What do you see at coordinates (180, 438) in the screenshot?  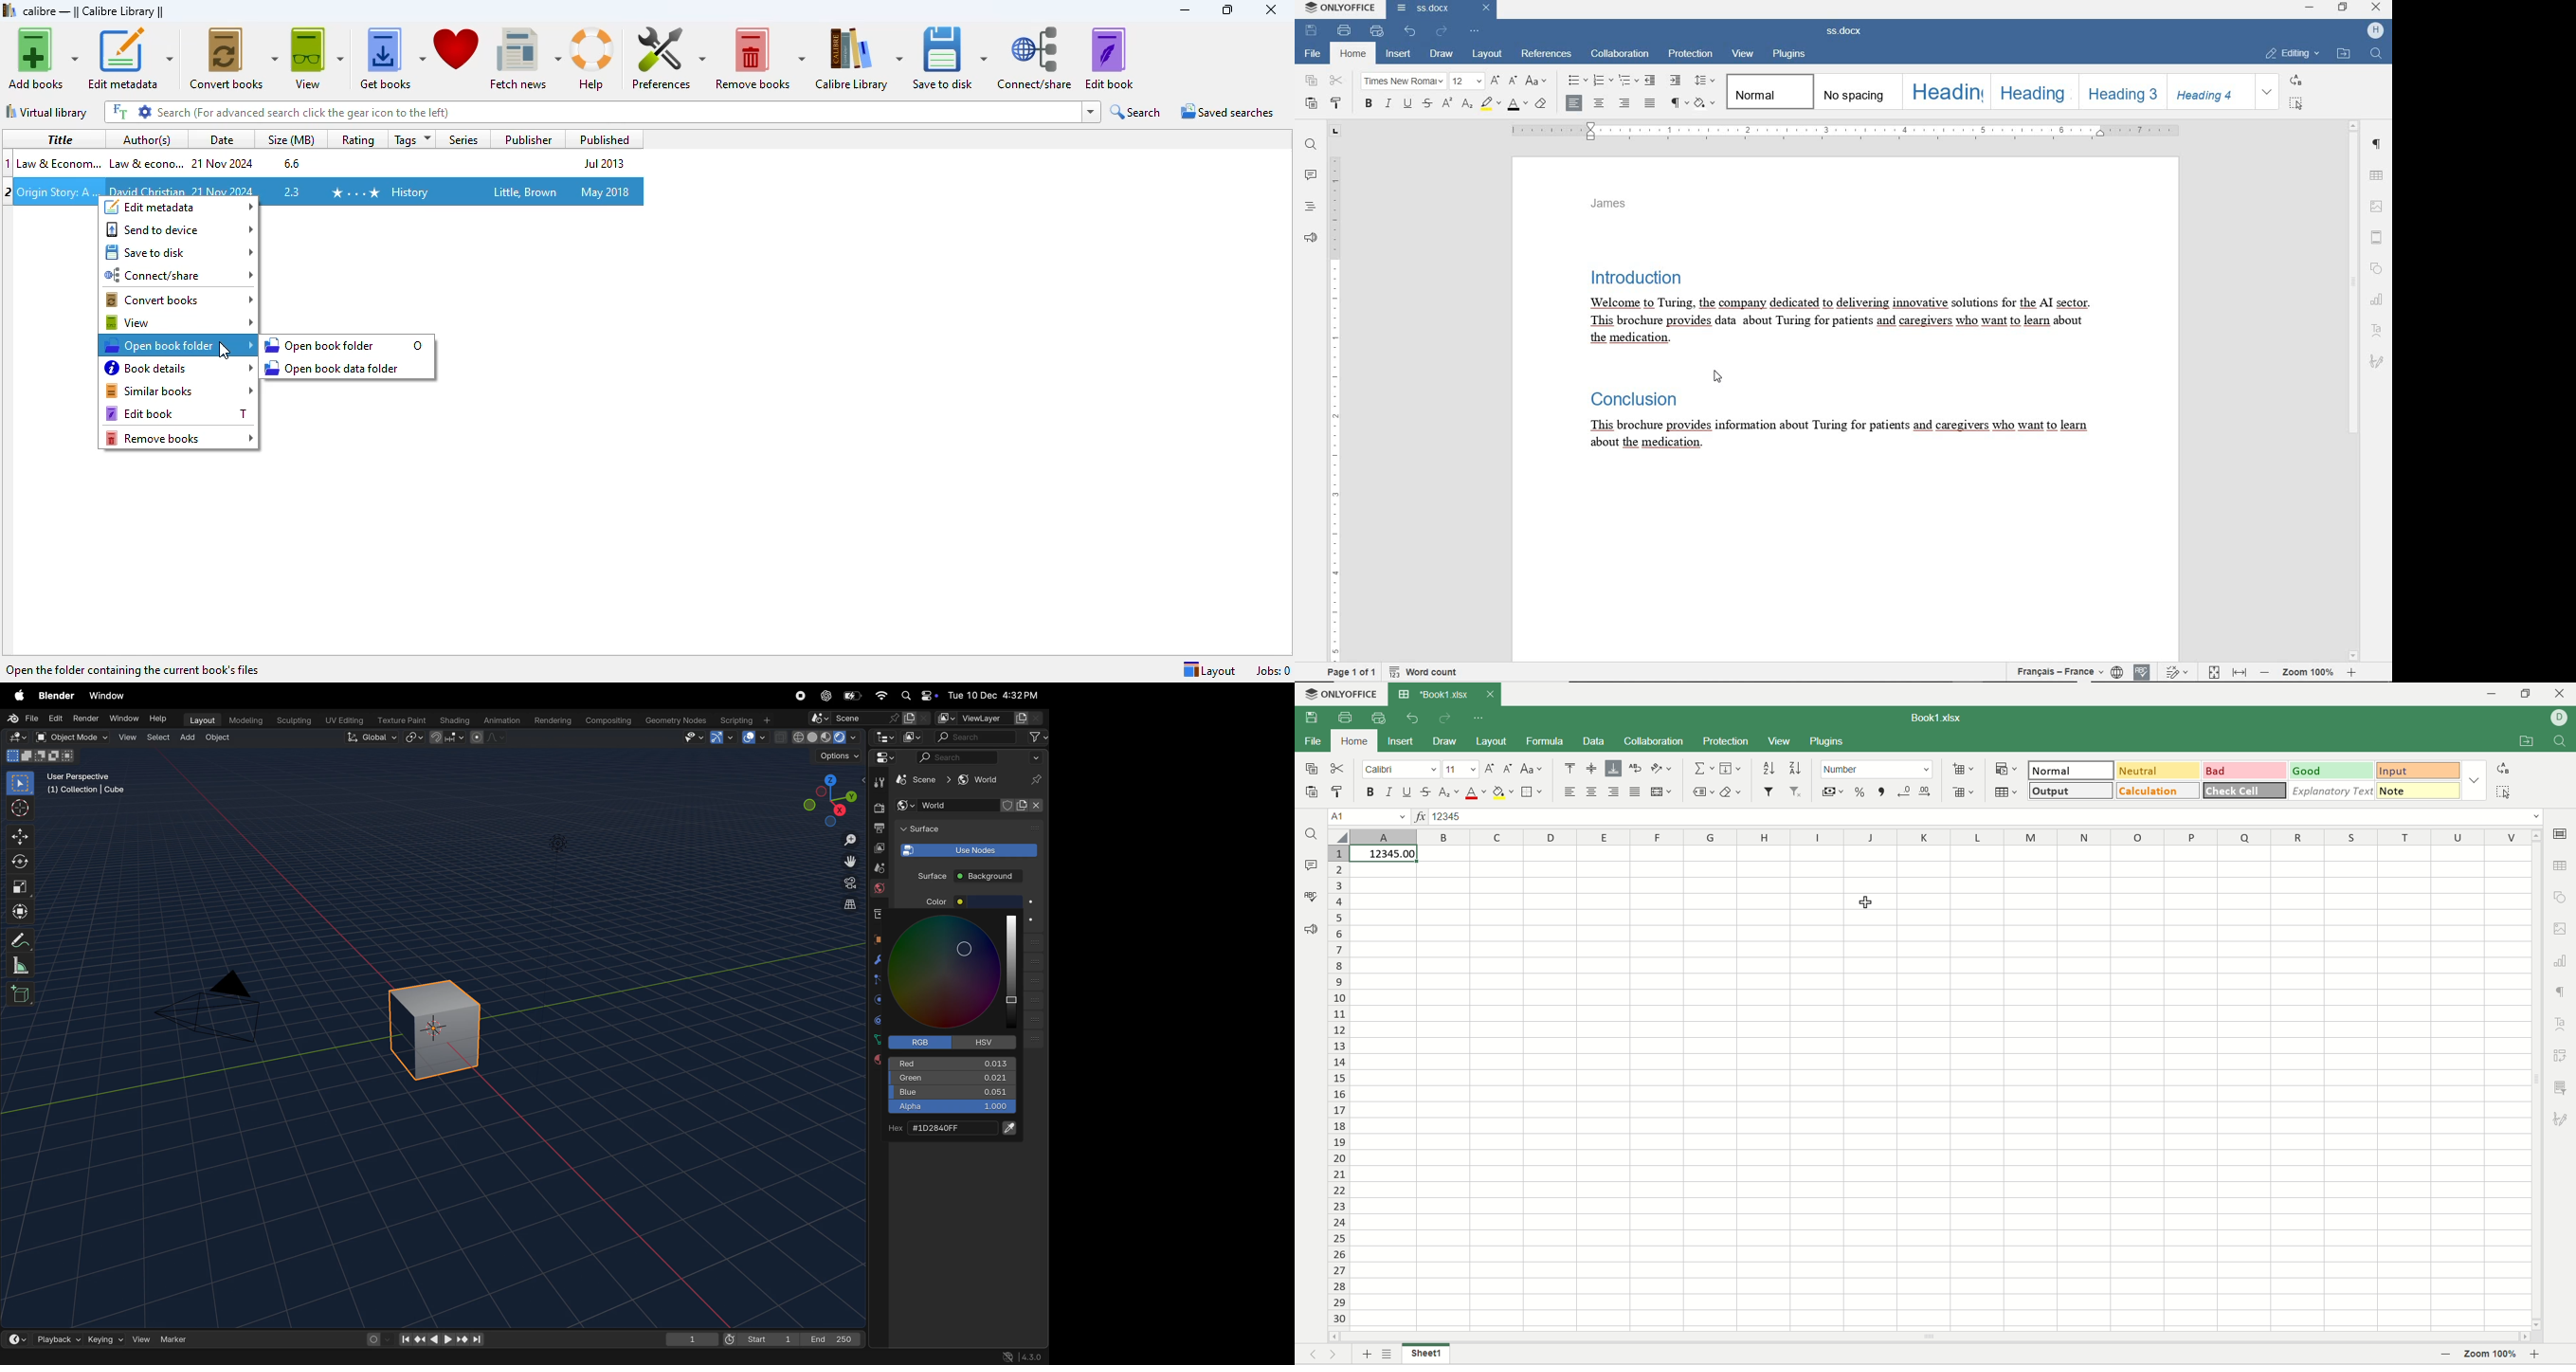 I see `remove books` at bounding box center [180, 438].